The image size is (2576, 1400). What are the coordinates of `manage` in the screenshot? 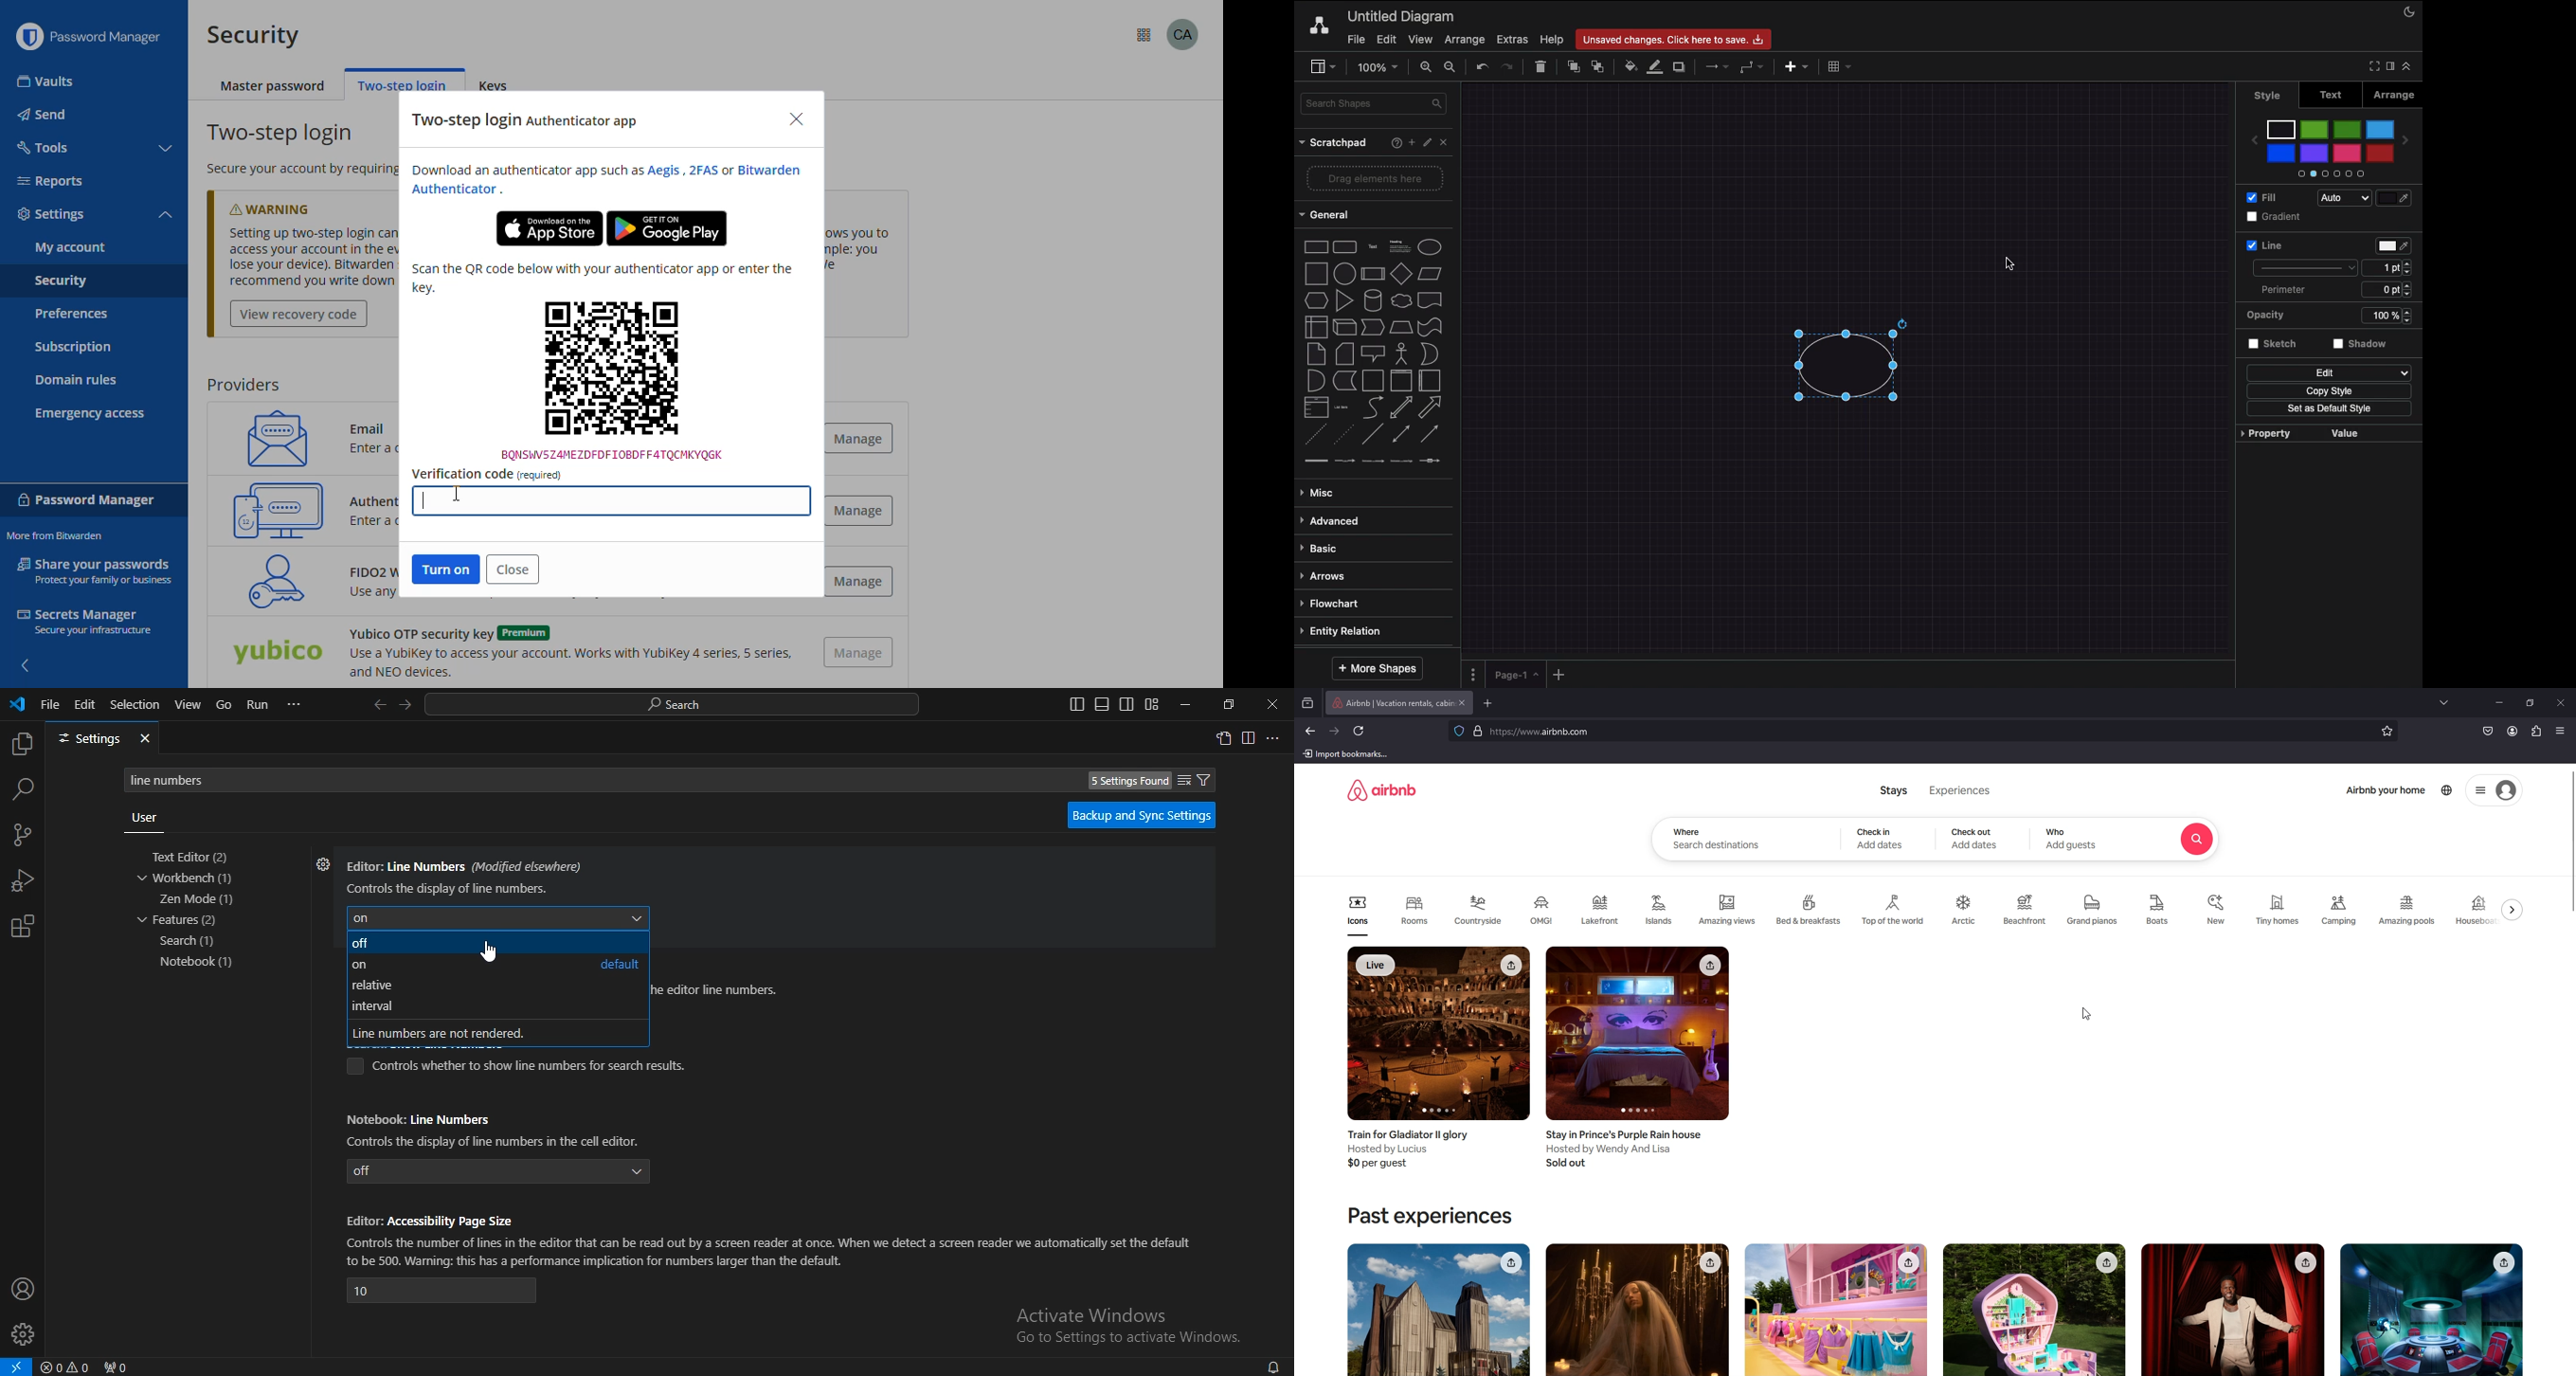 It's located at (863, 510).